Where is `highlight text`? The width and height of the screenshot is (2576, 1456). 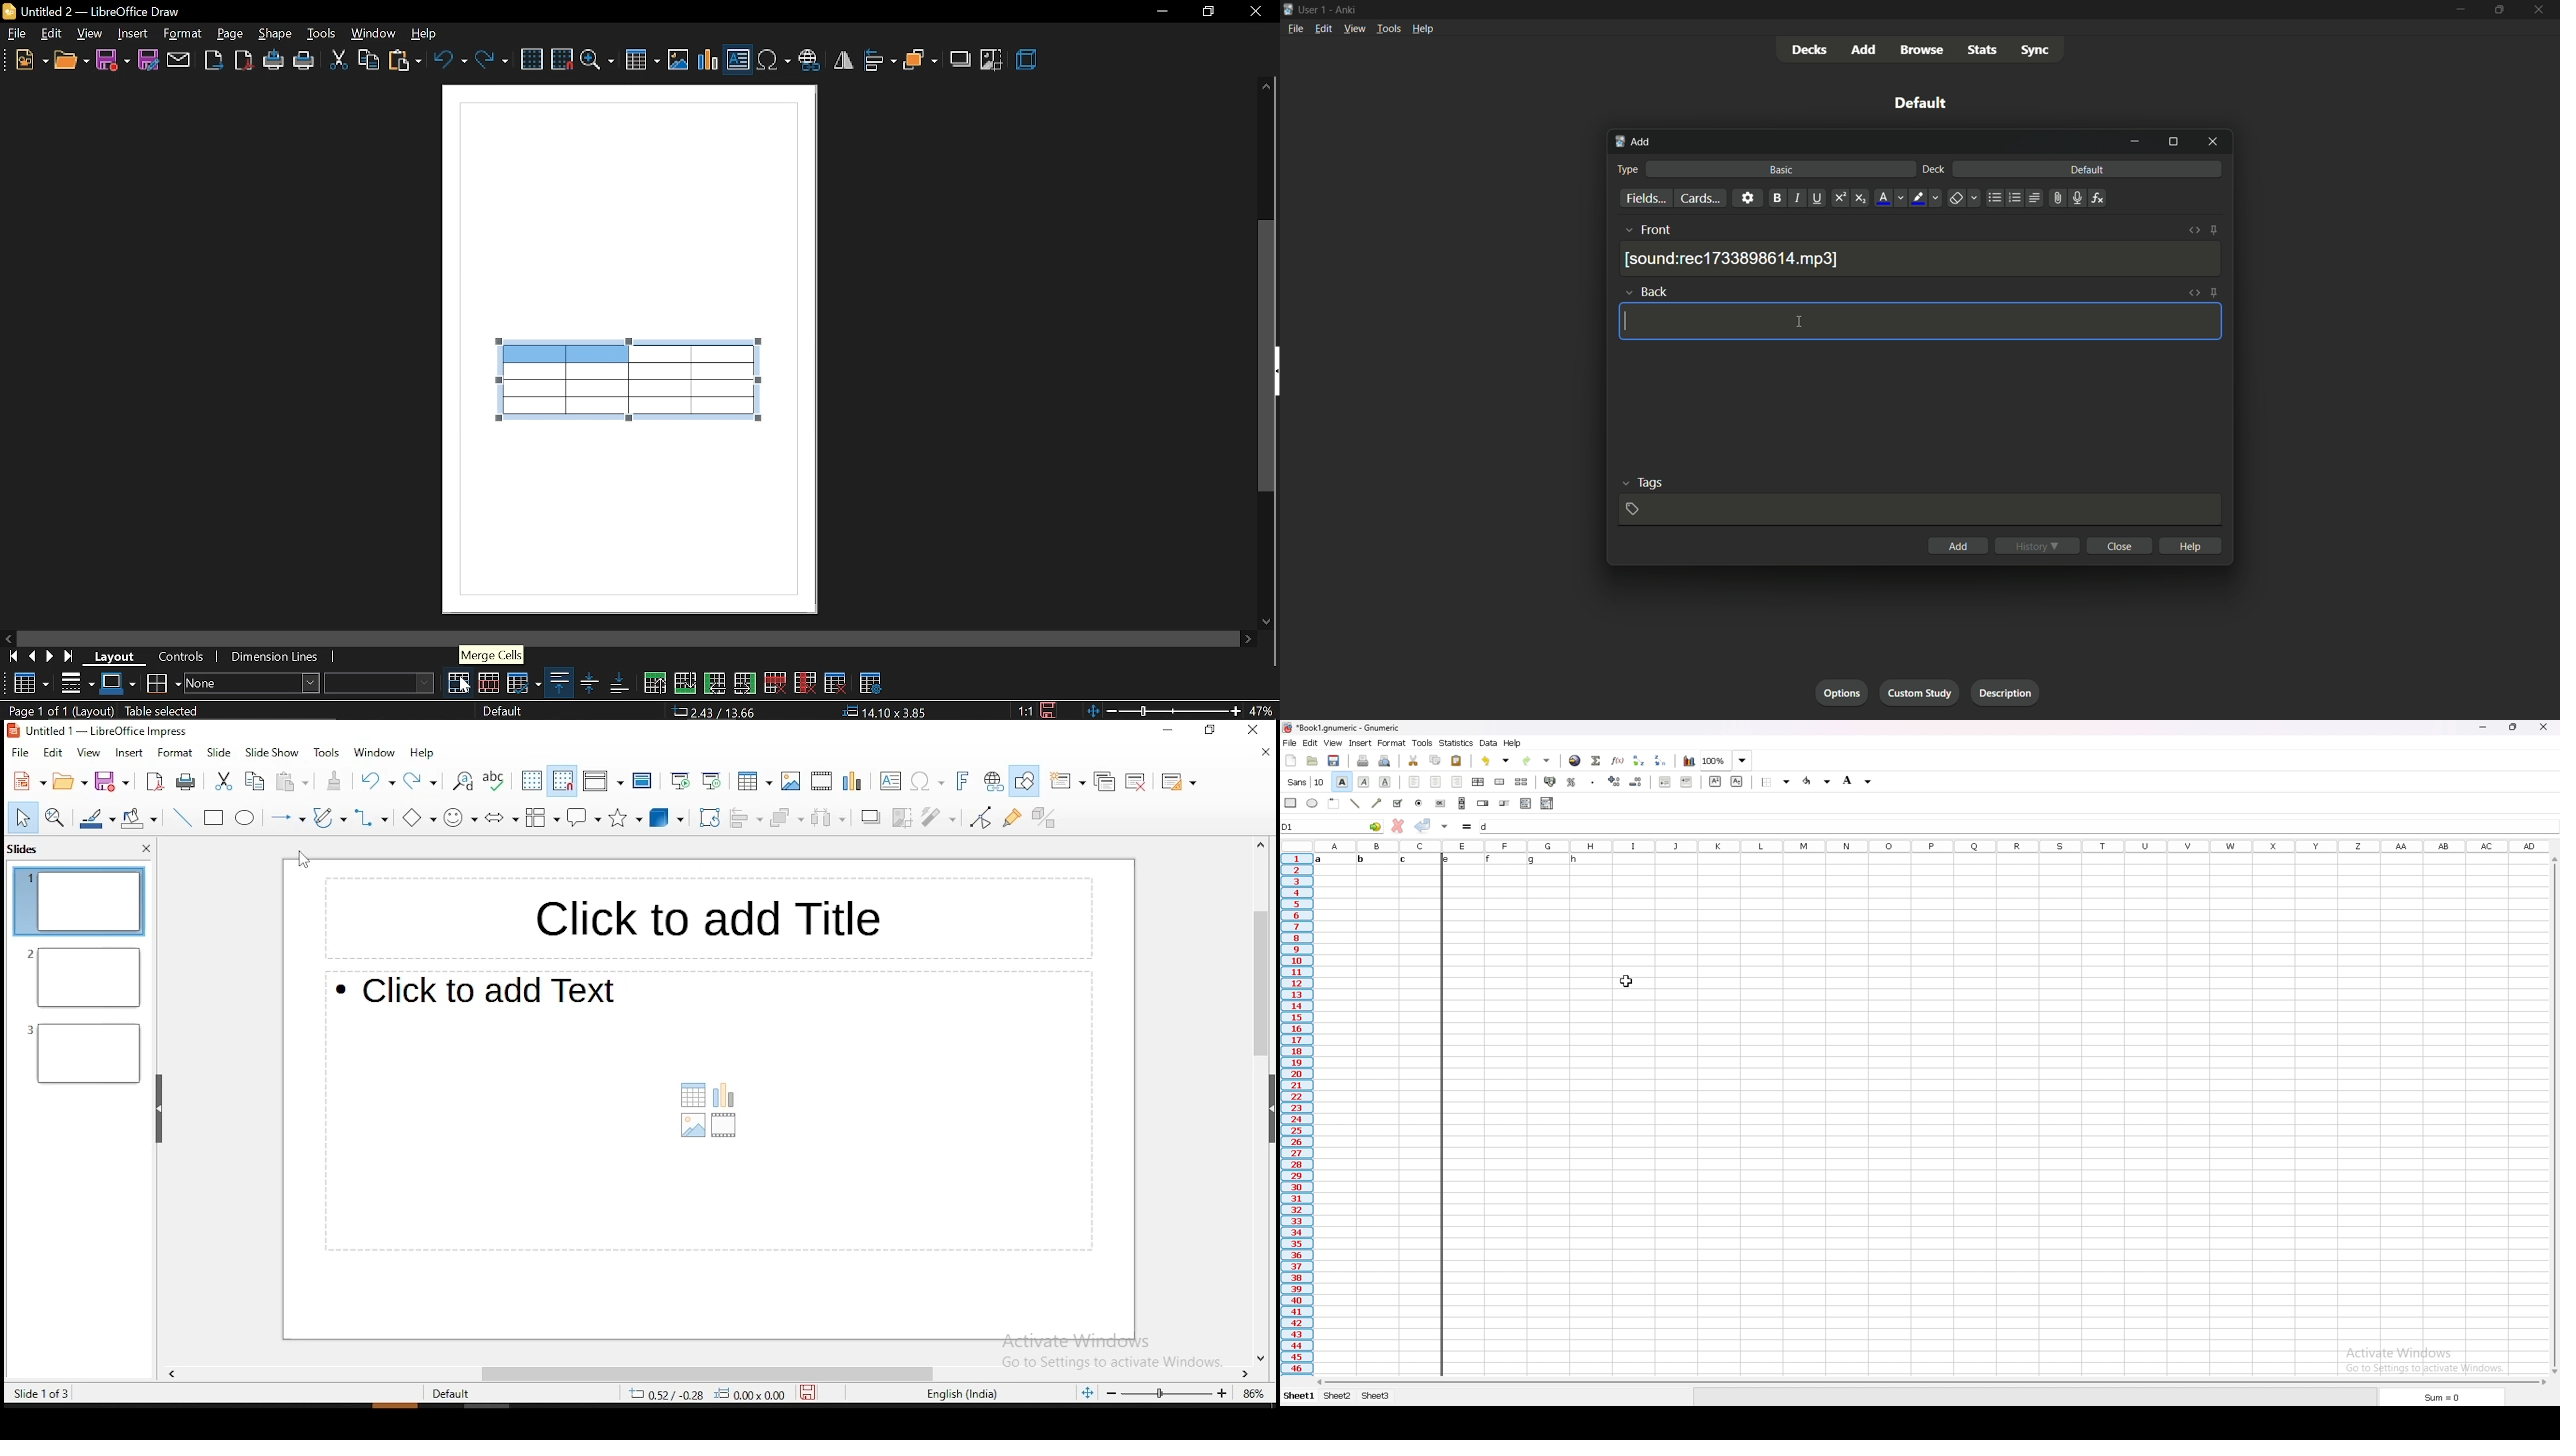
highlight text is located at coordinates (1917, 198).